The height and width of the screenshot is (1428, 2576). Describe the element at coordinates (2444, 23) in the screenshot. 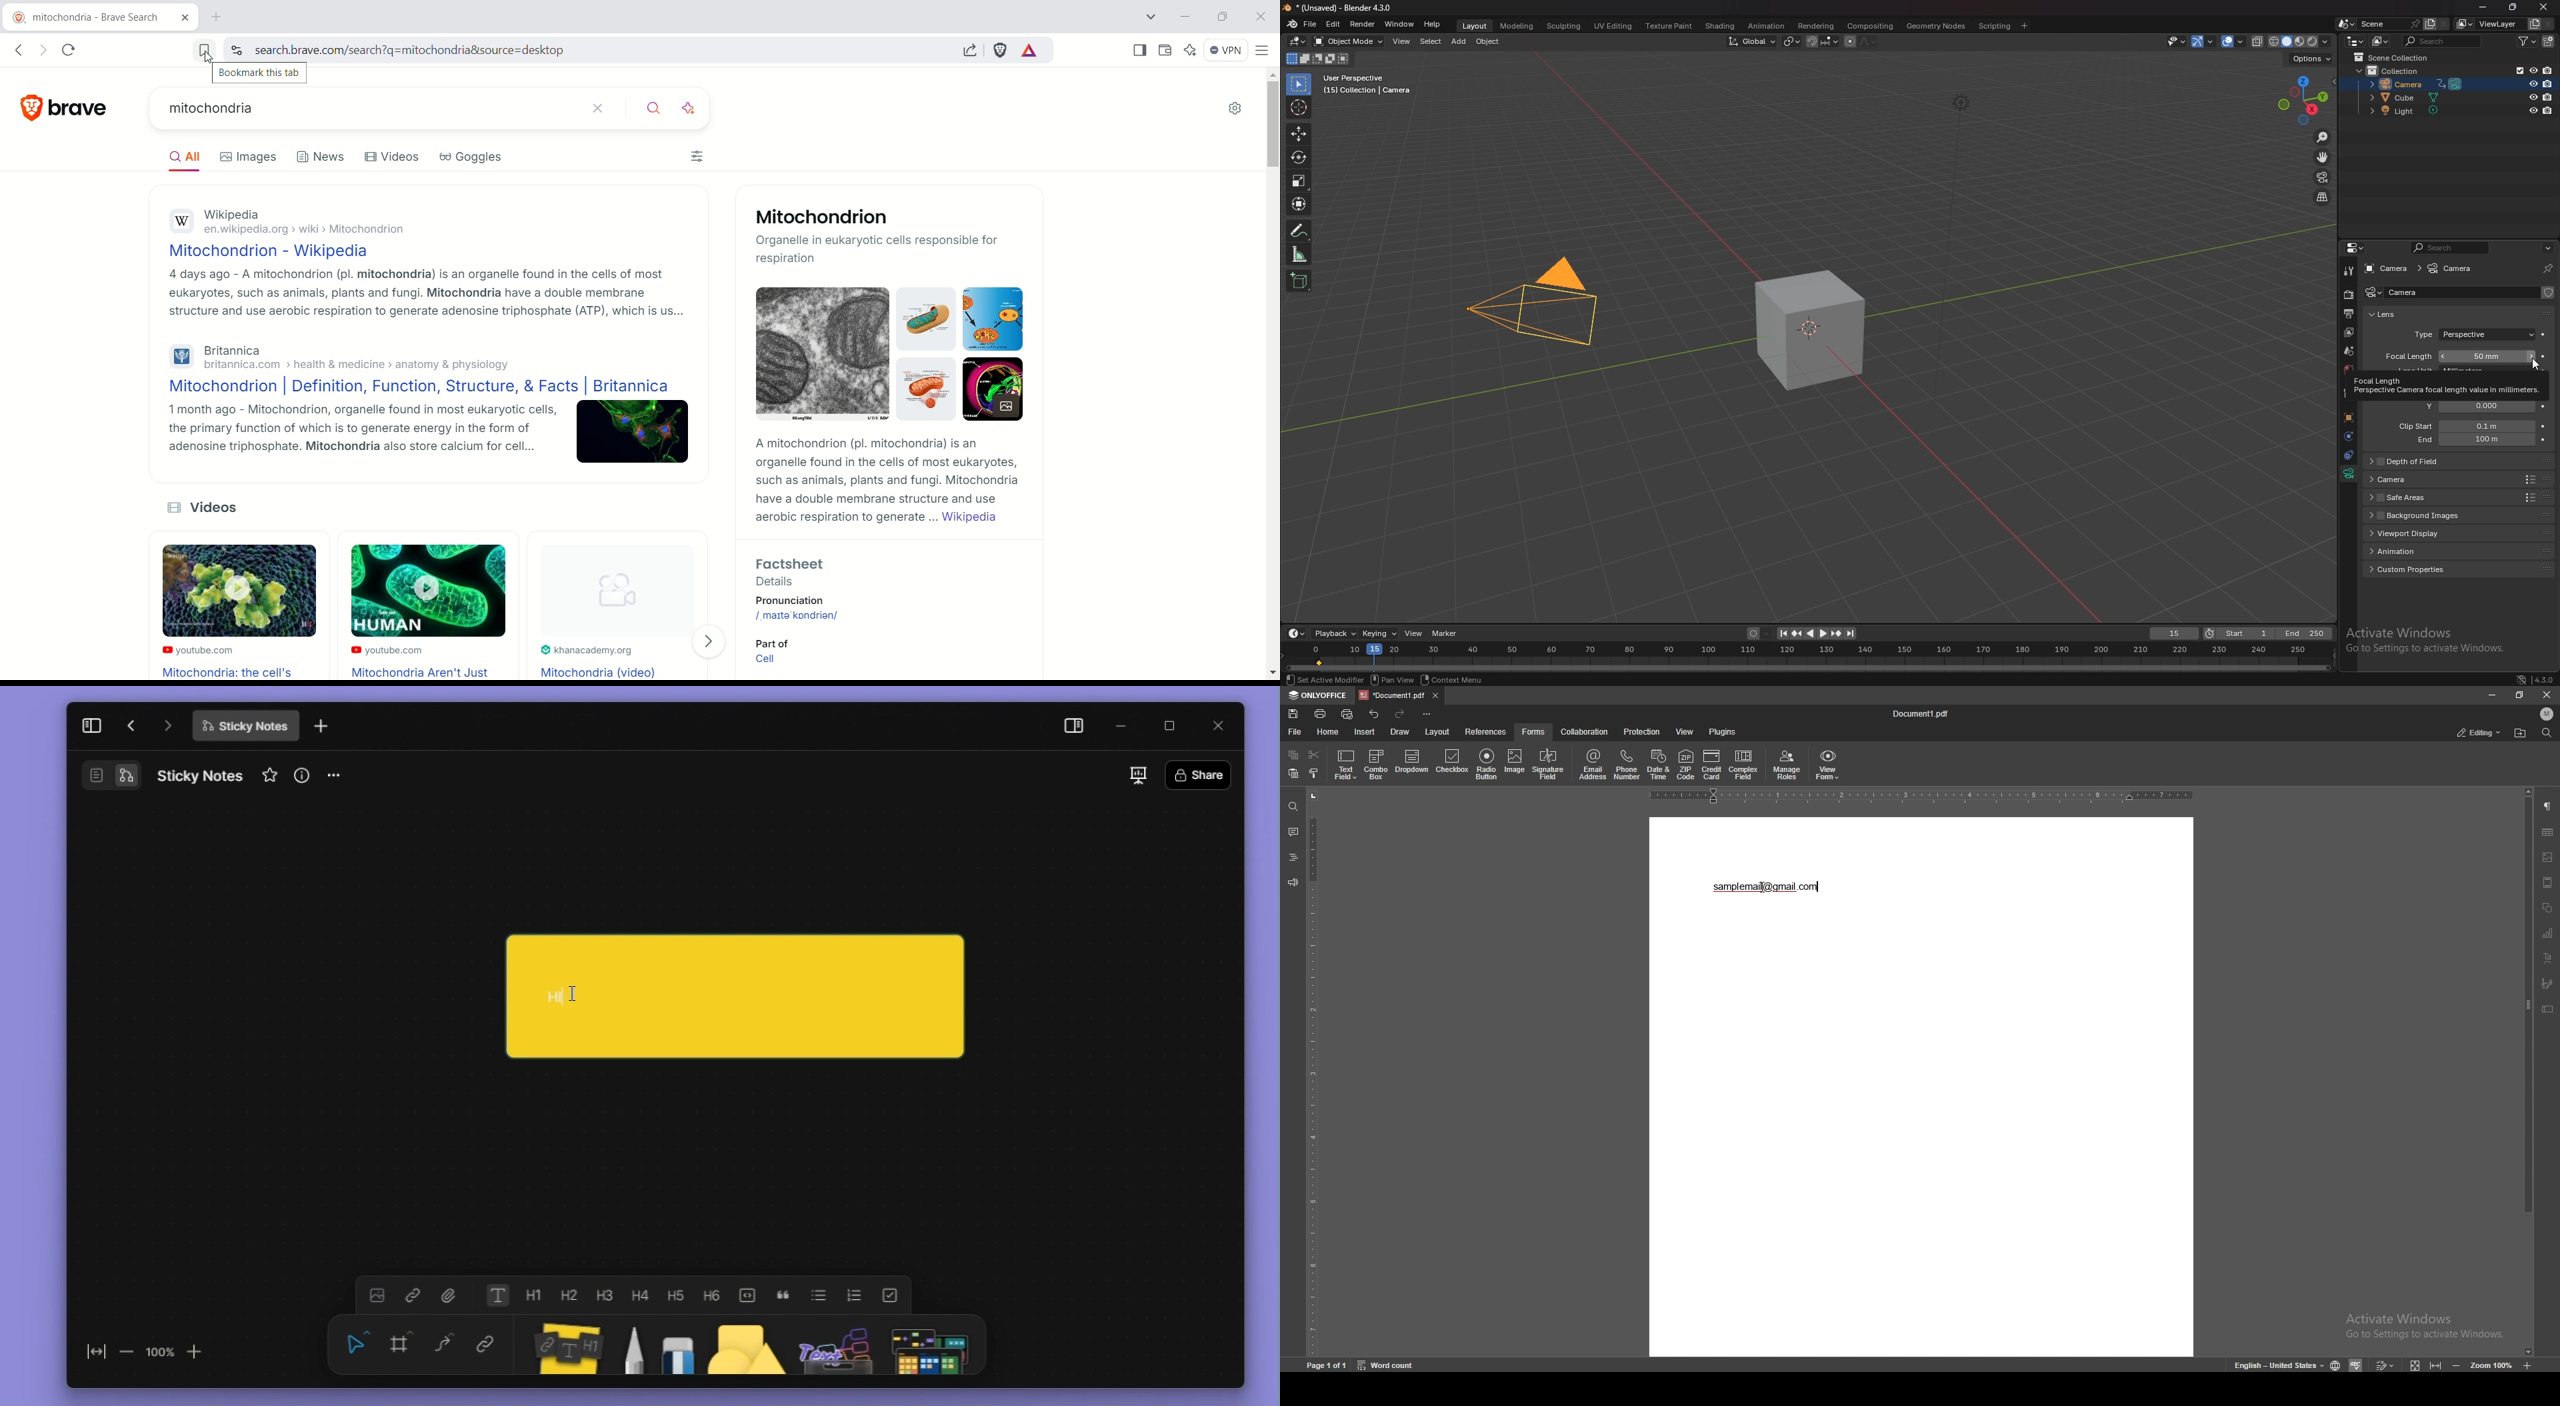

I see `delete scene` at that location.